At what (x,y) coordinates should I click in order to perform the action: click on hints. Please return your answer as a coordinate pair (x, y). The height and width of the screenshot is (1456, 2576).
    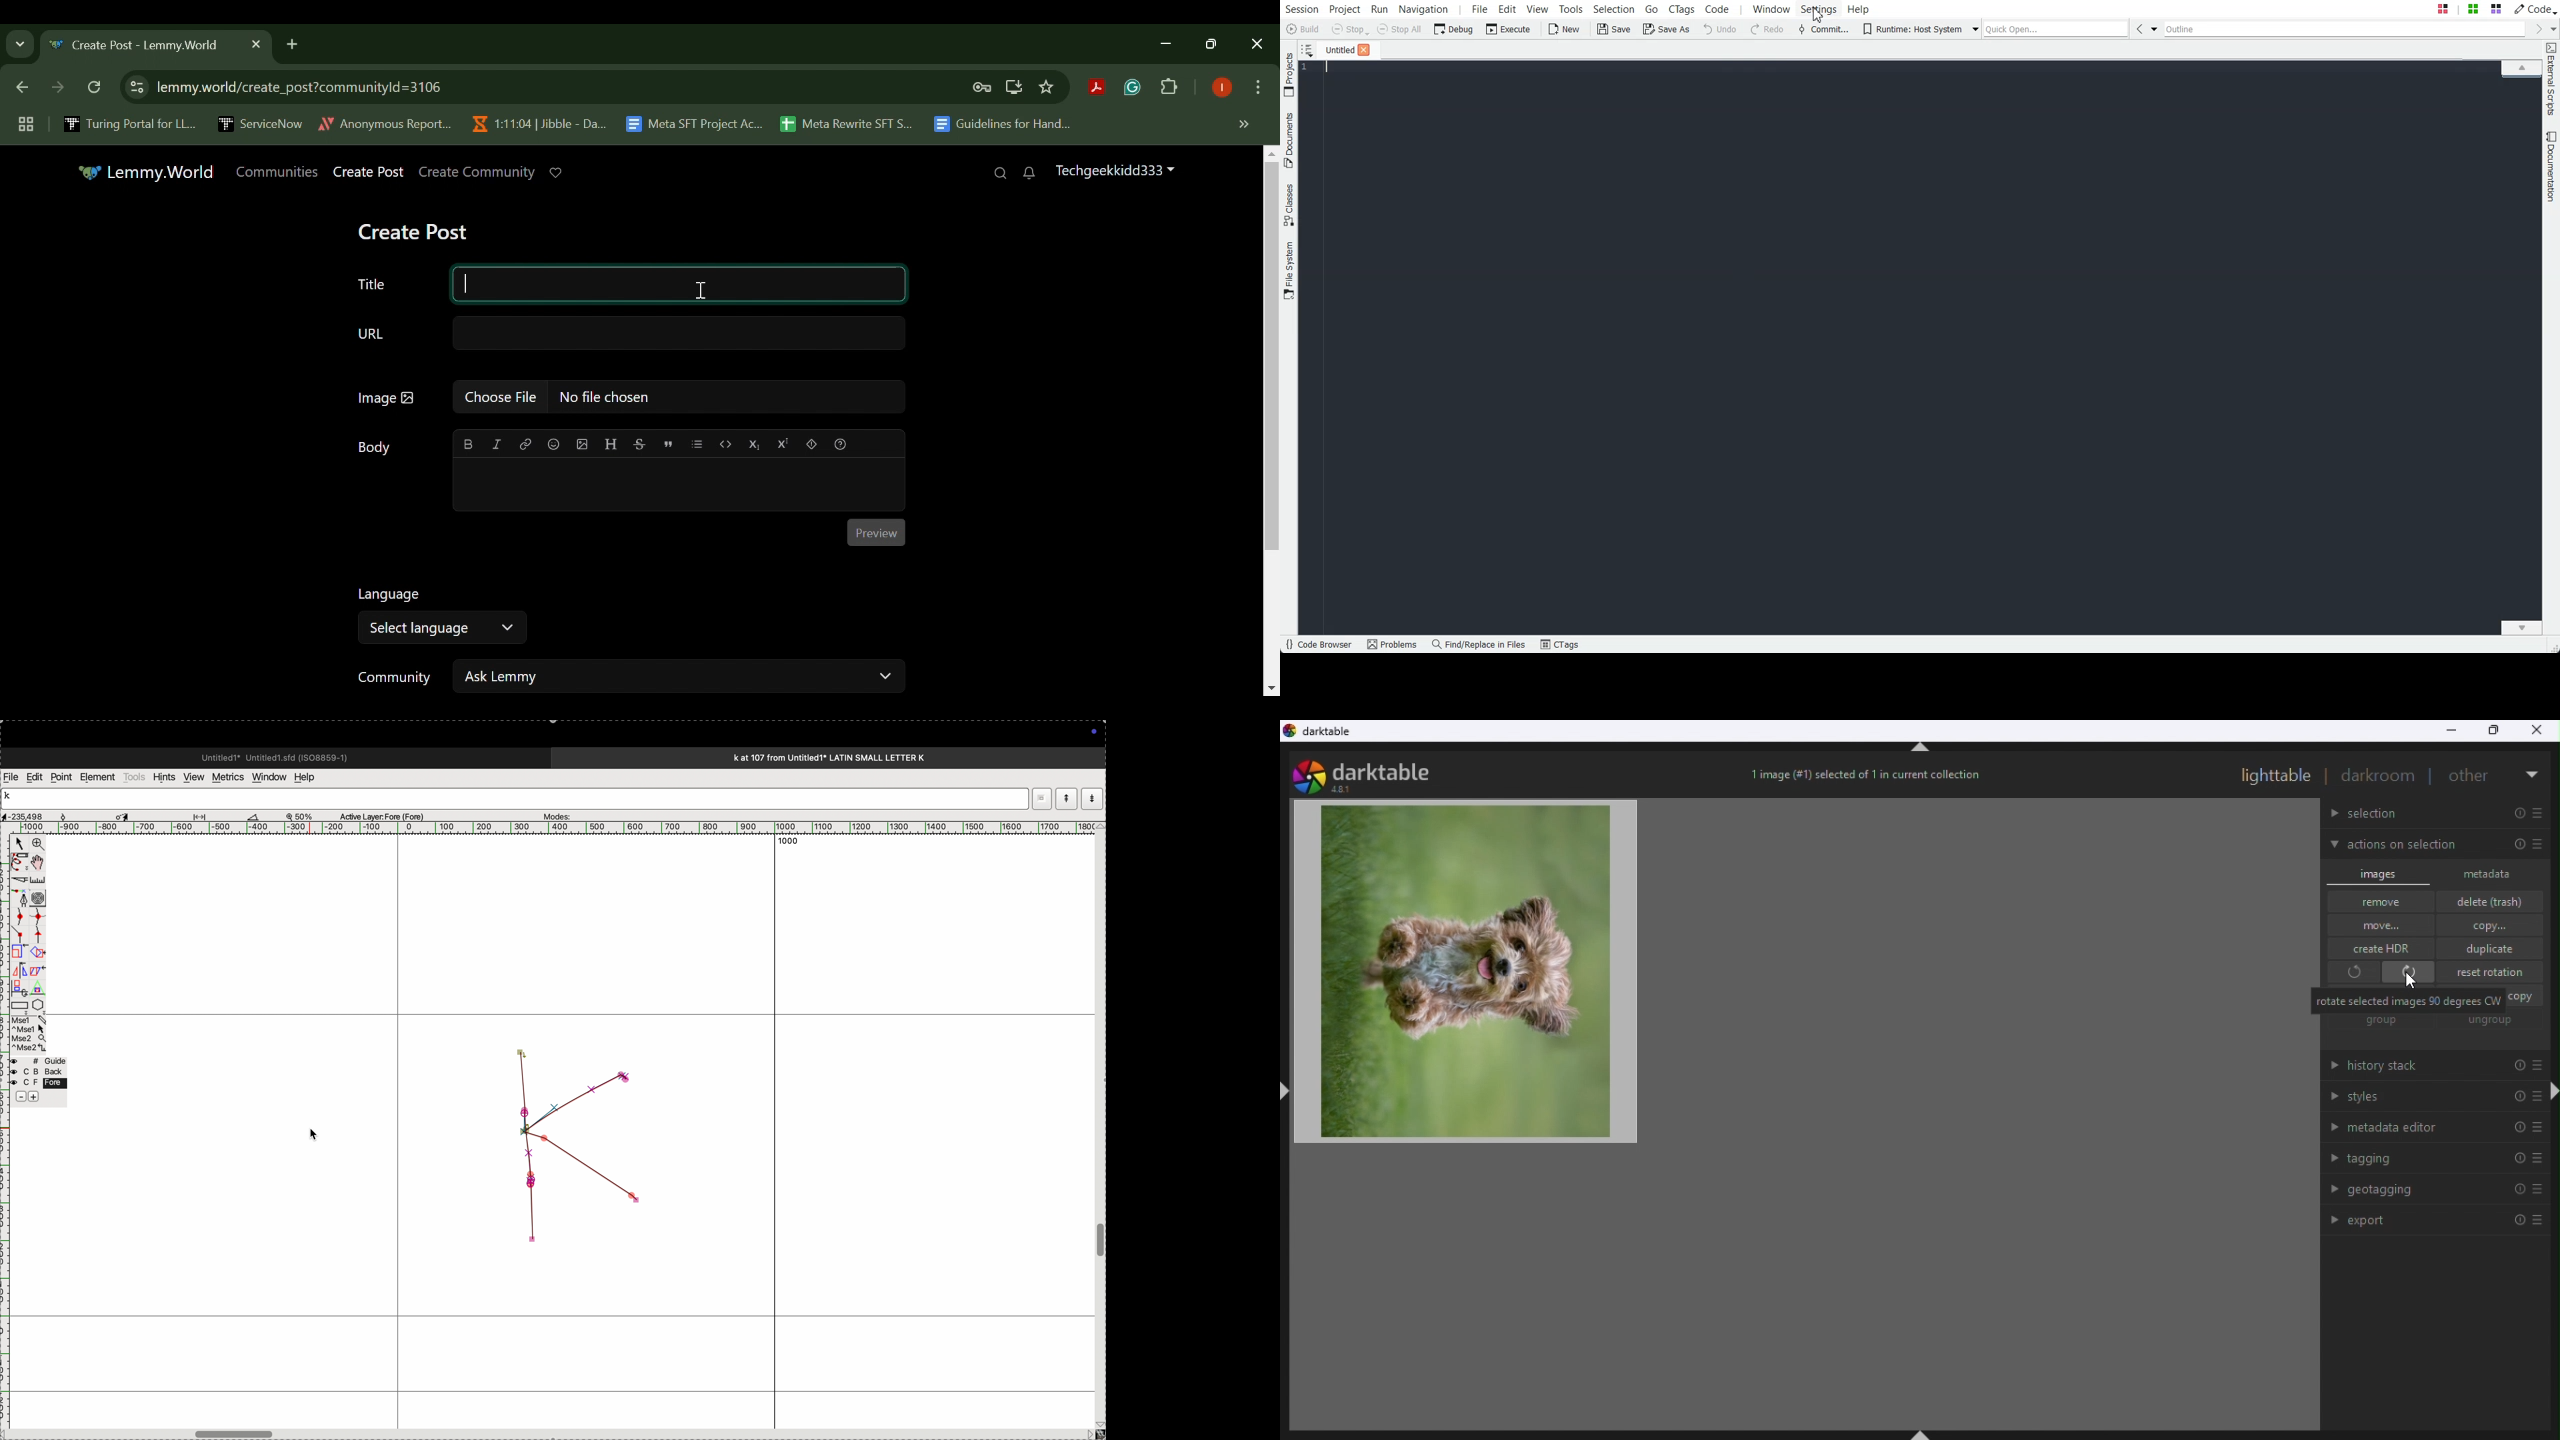
    Looking at the image, I should click on (162, 776).